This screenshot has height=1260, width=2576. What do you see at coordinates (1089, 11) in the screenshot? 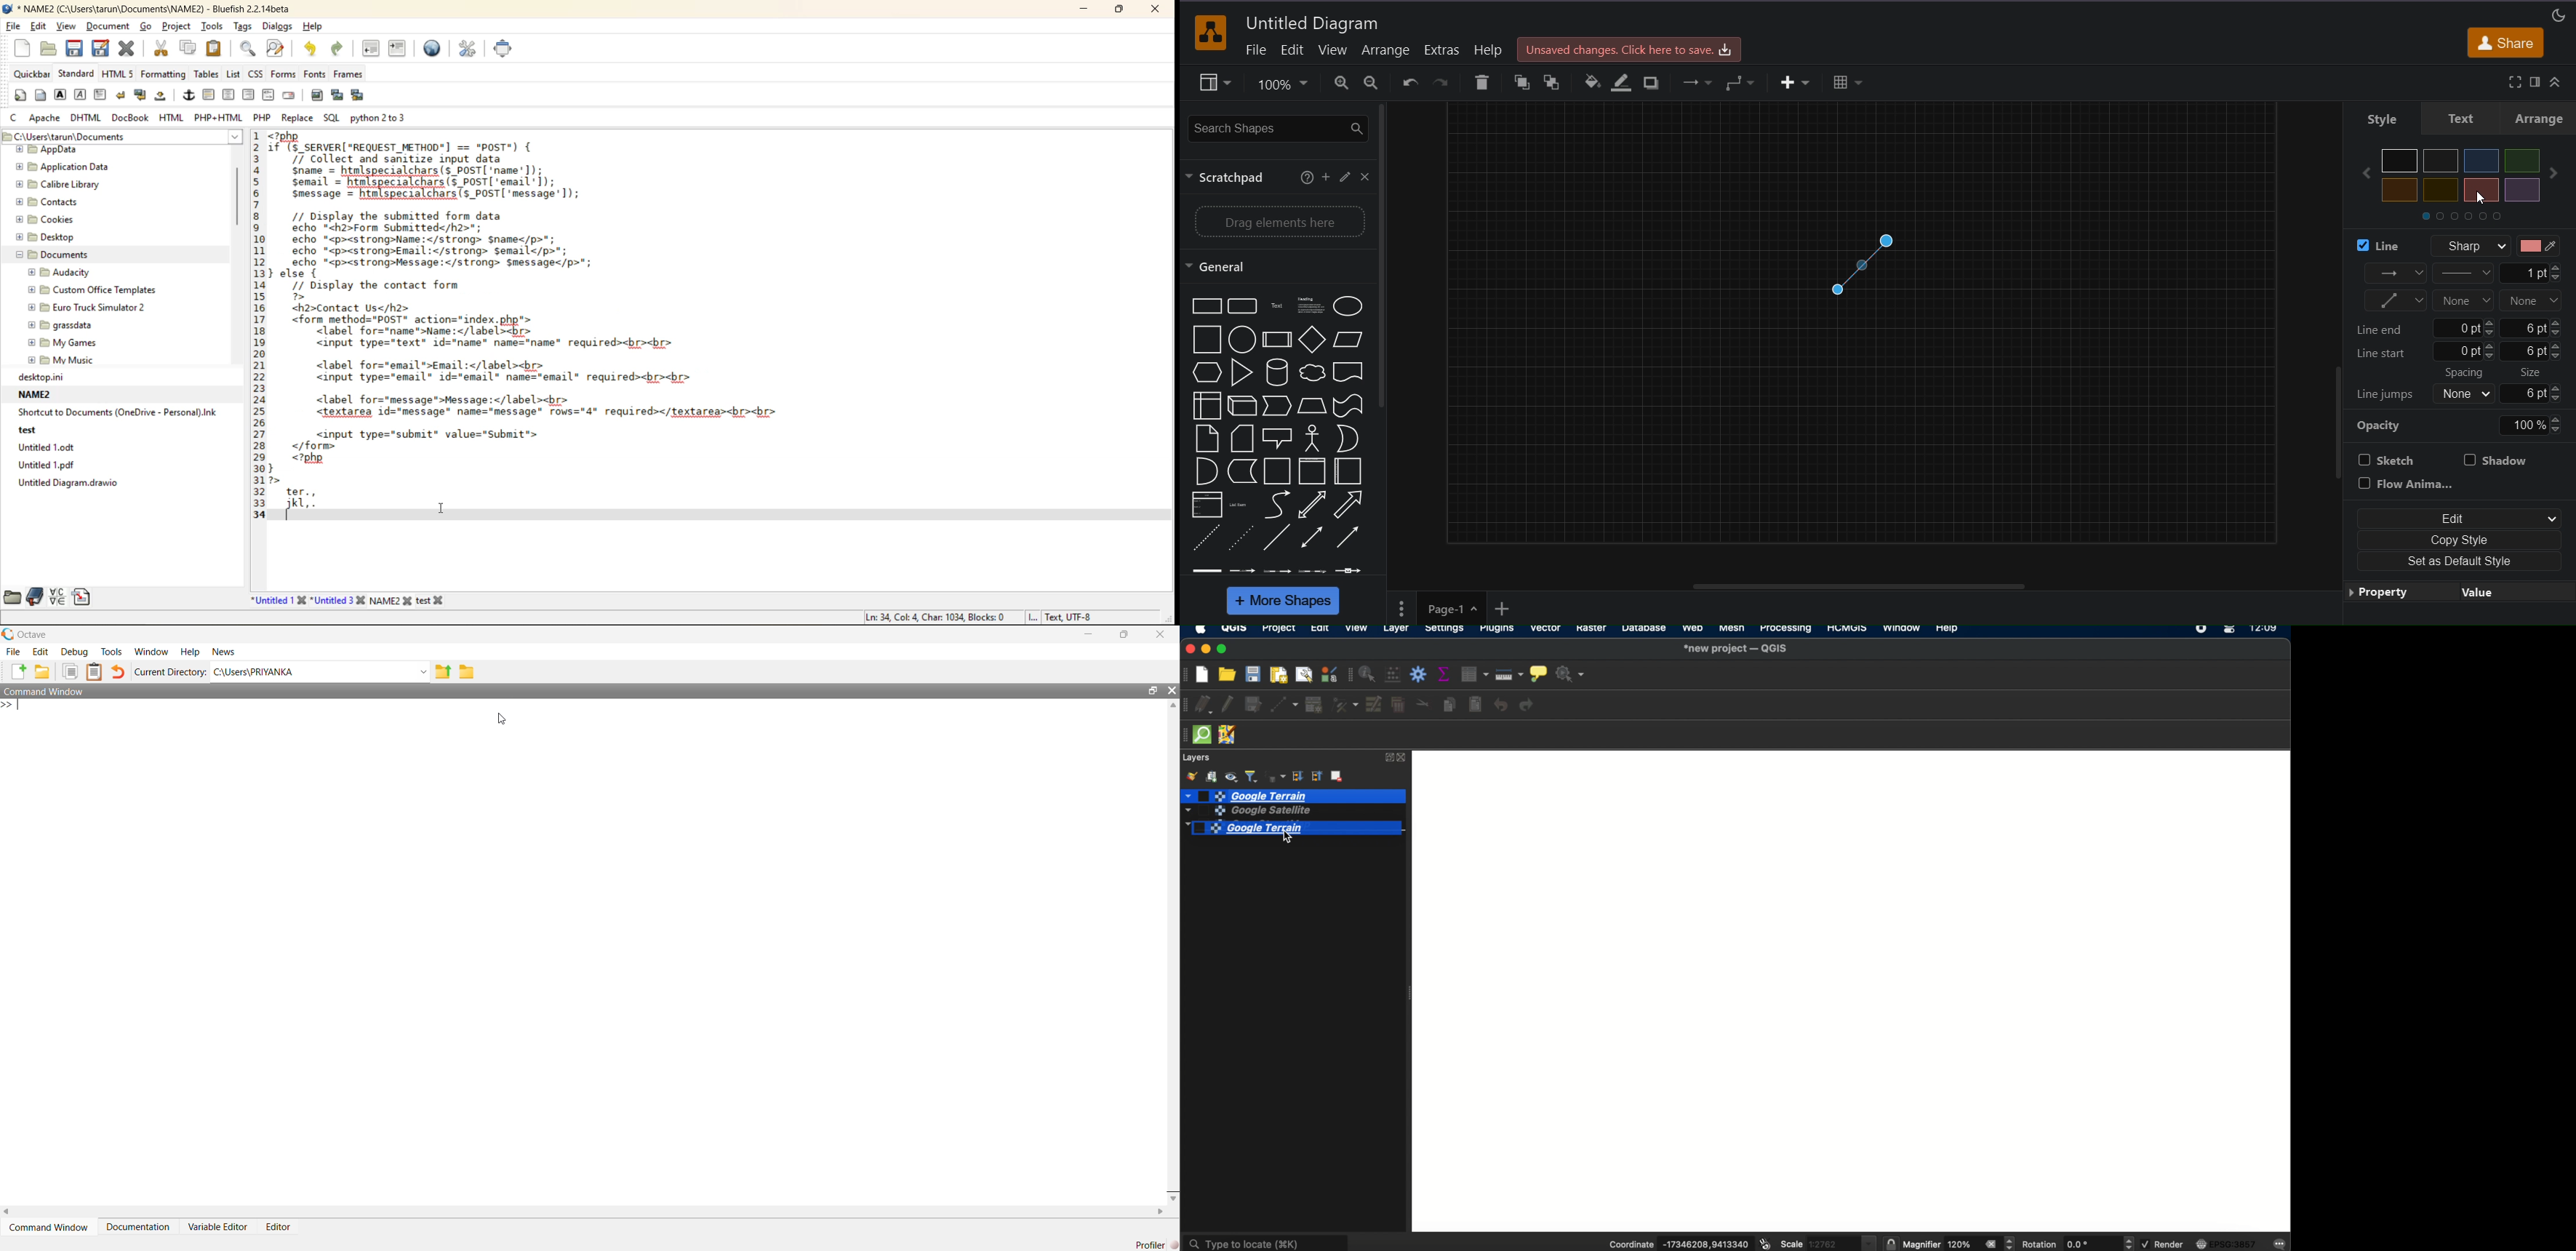
I see `minimize` at bounding box center [1089, 11].